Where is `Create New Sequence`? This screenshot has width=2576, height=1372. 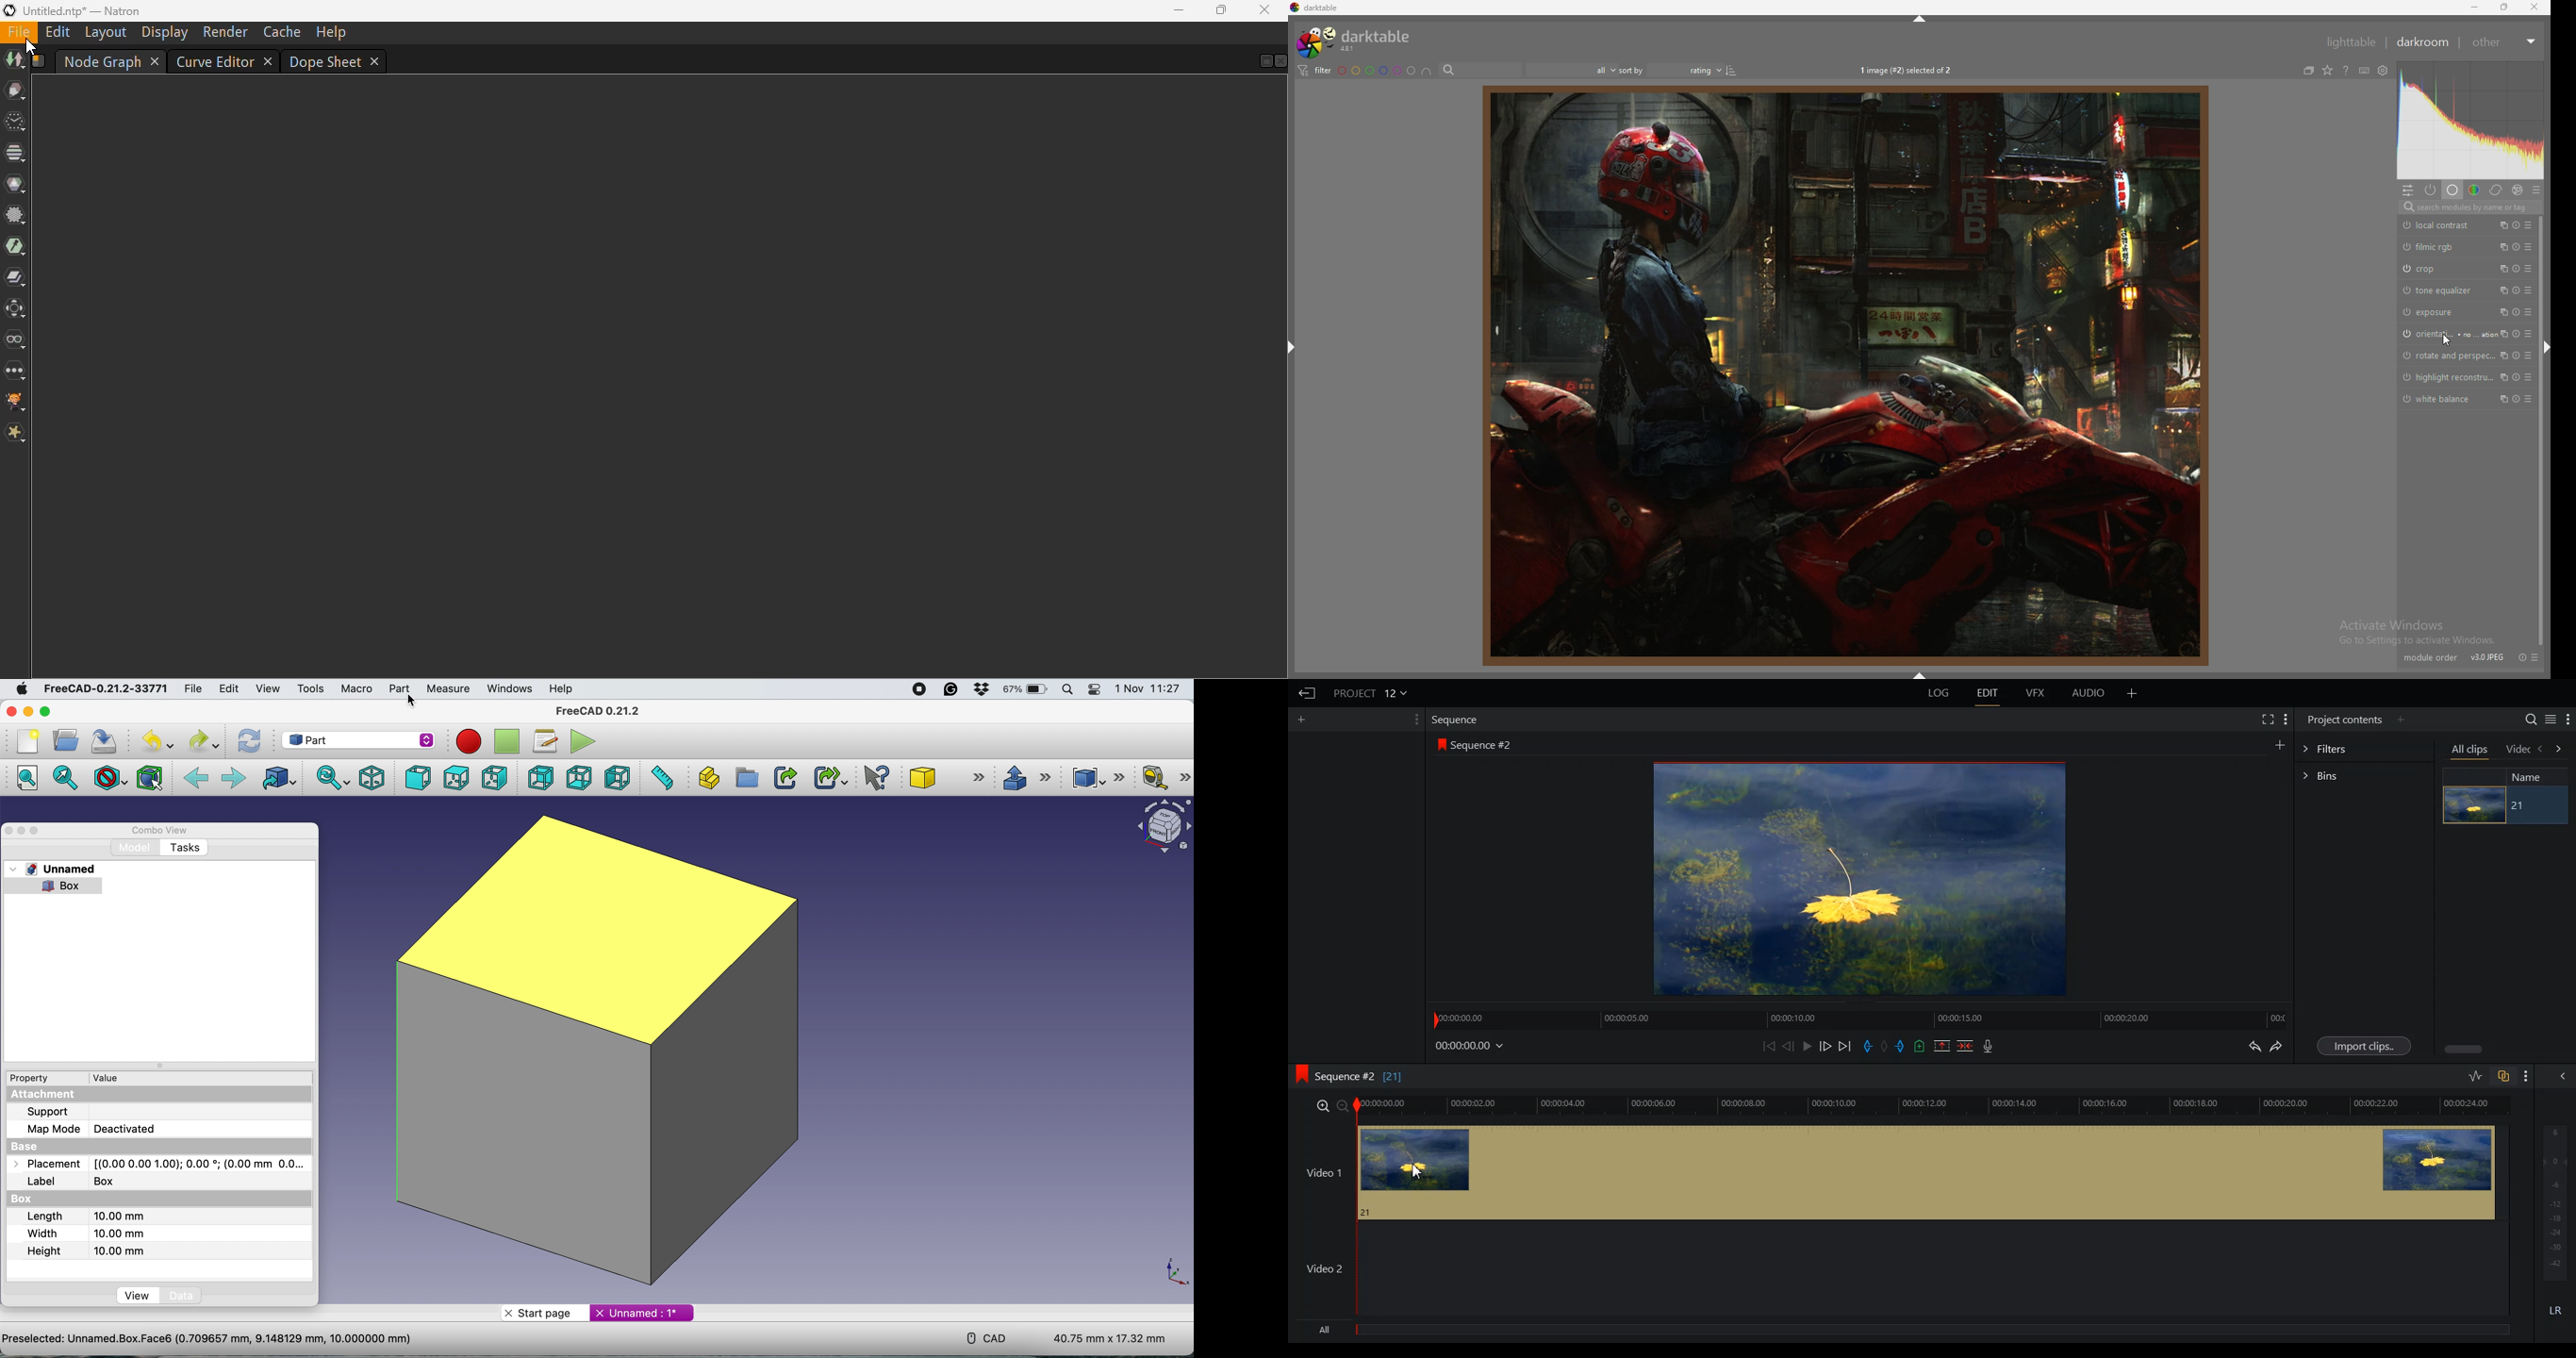 Create New Sequence is located at coordinates (2282, 744).